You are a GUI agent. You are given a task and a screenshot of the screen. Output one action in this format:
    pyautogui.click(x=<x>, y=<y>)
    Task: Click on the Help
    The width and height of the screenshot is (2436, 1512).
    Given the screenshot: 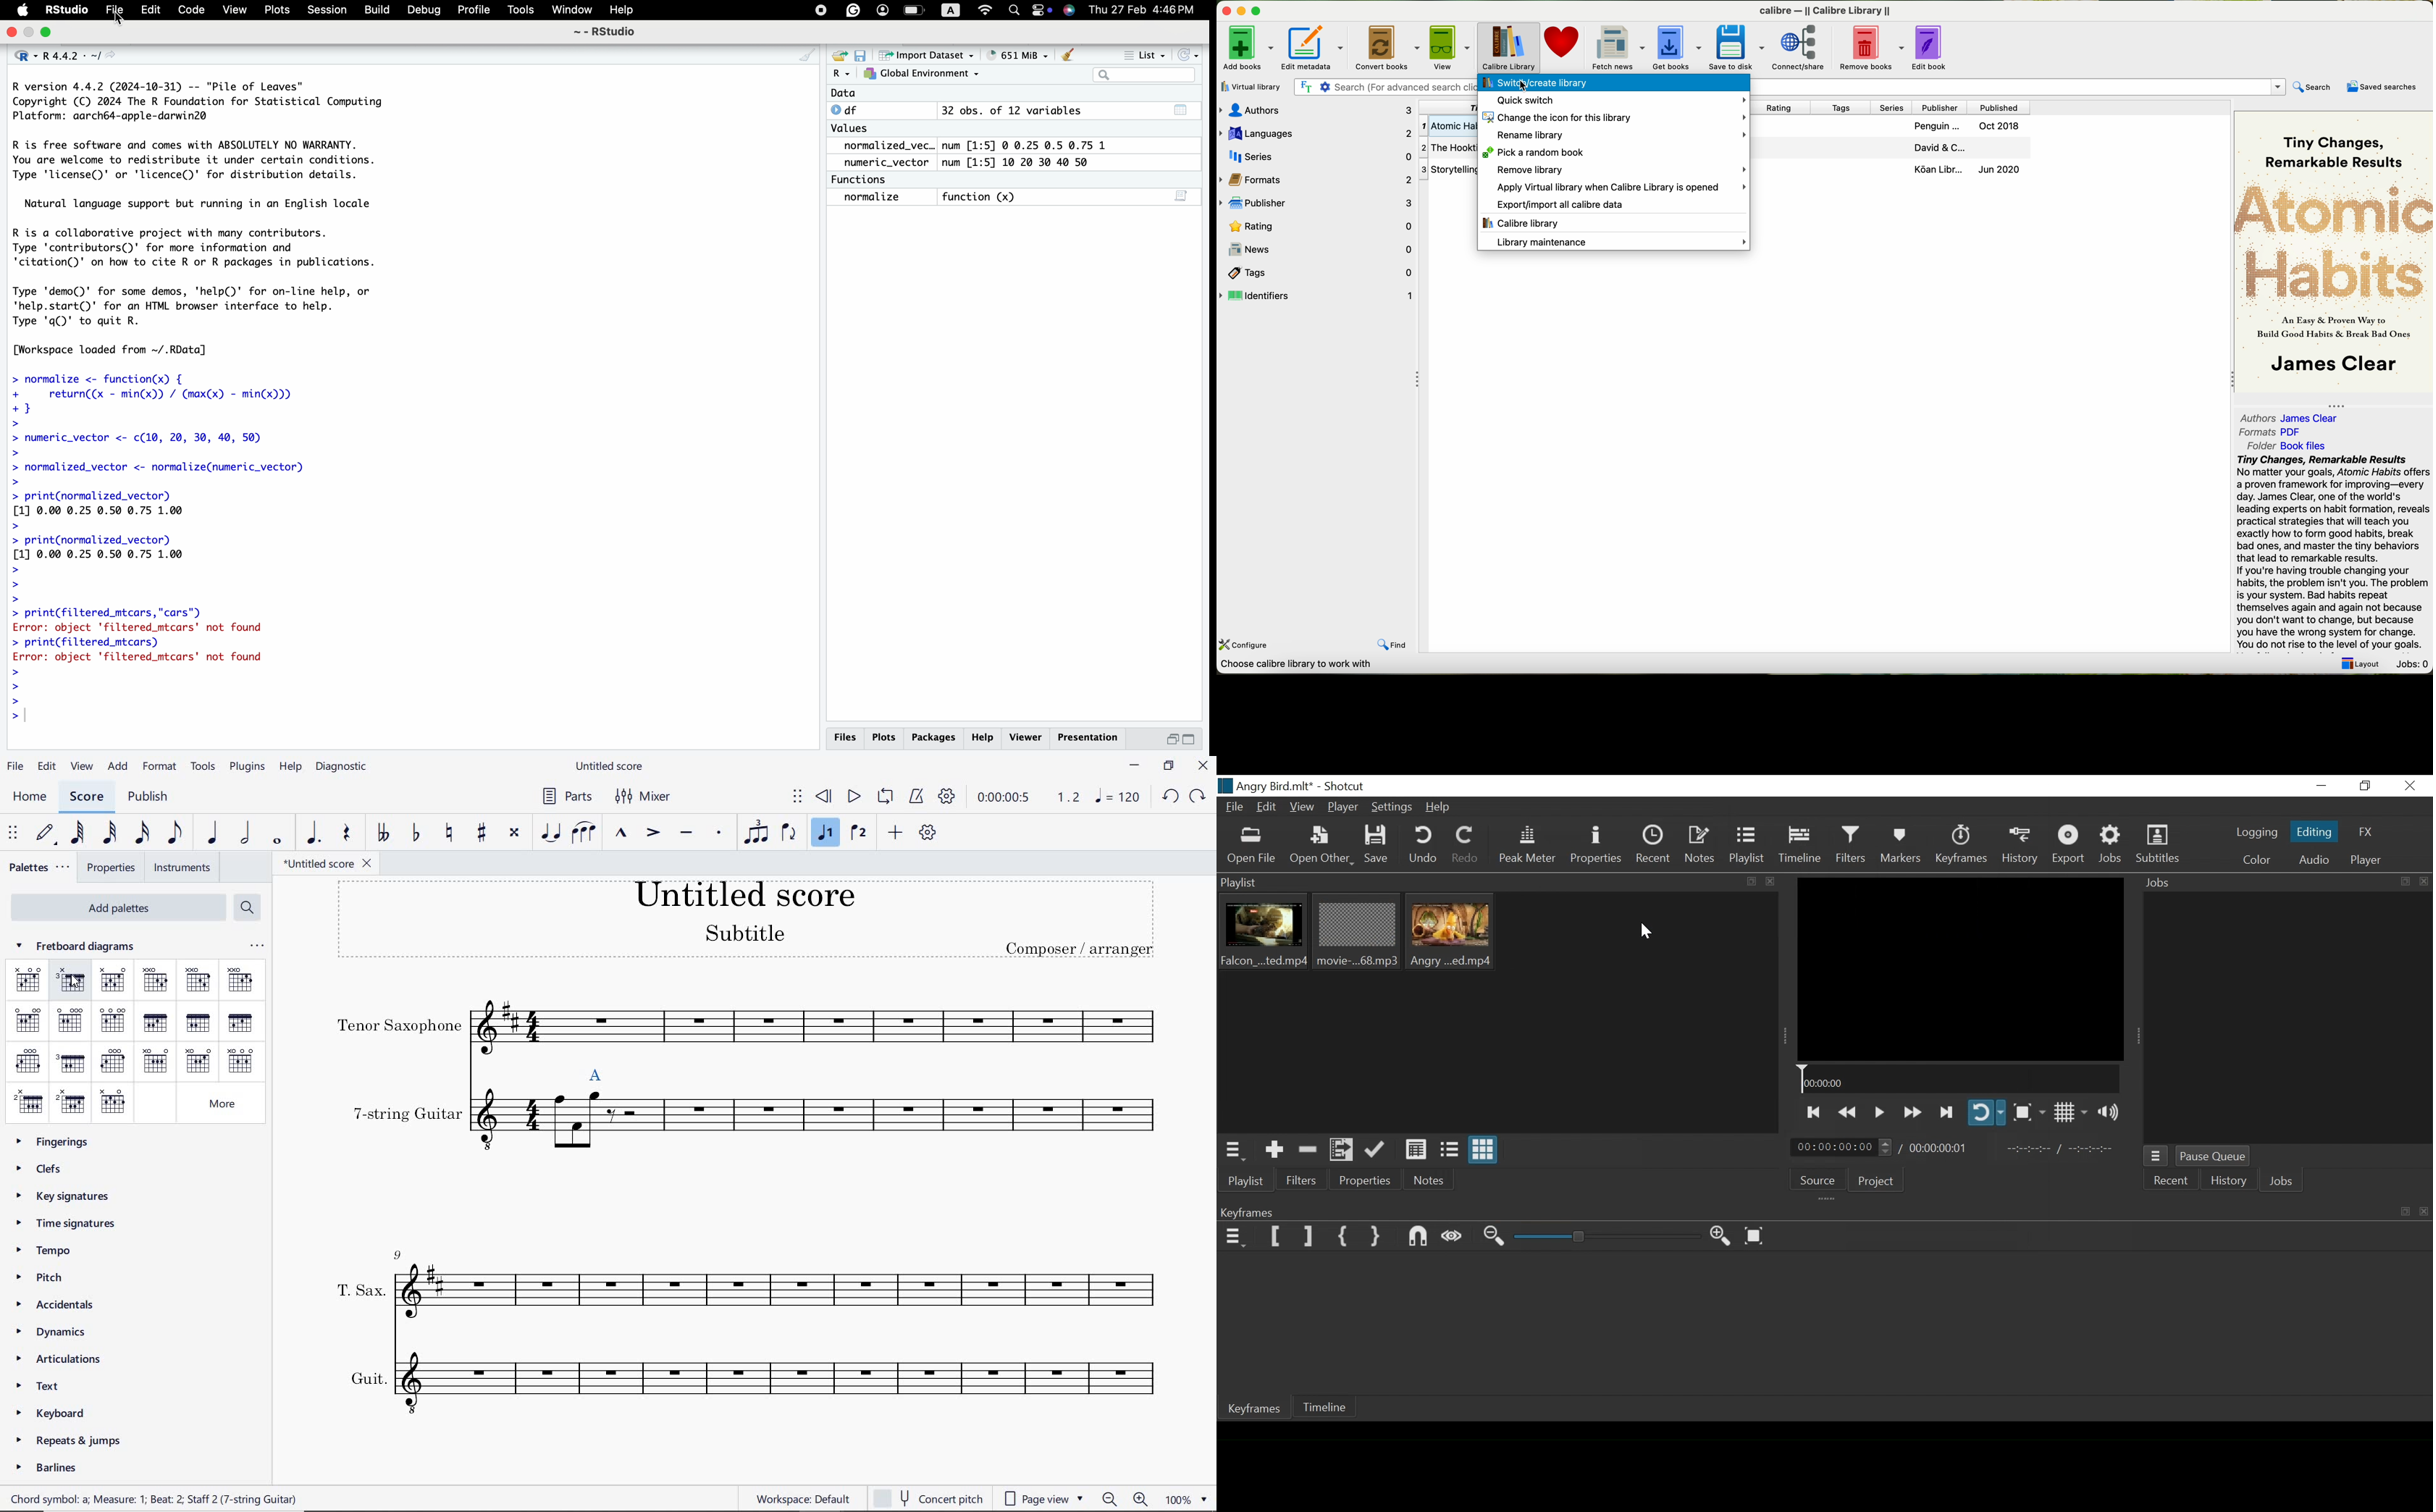 What is the action you would take?
    pyautogui.click(x=984, y=736)
    